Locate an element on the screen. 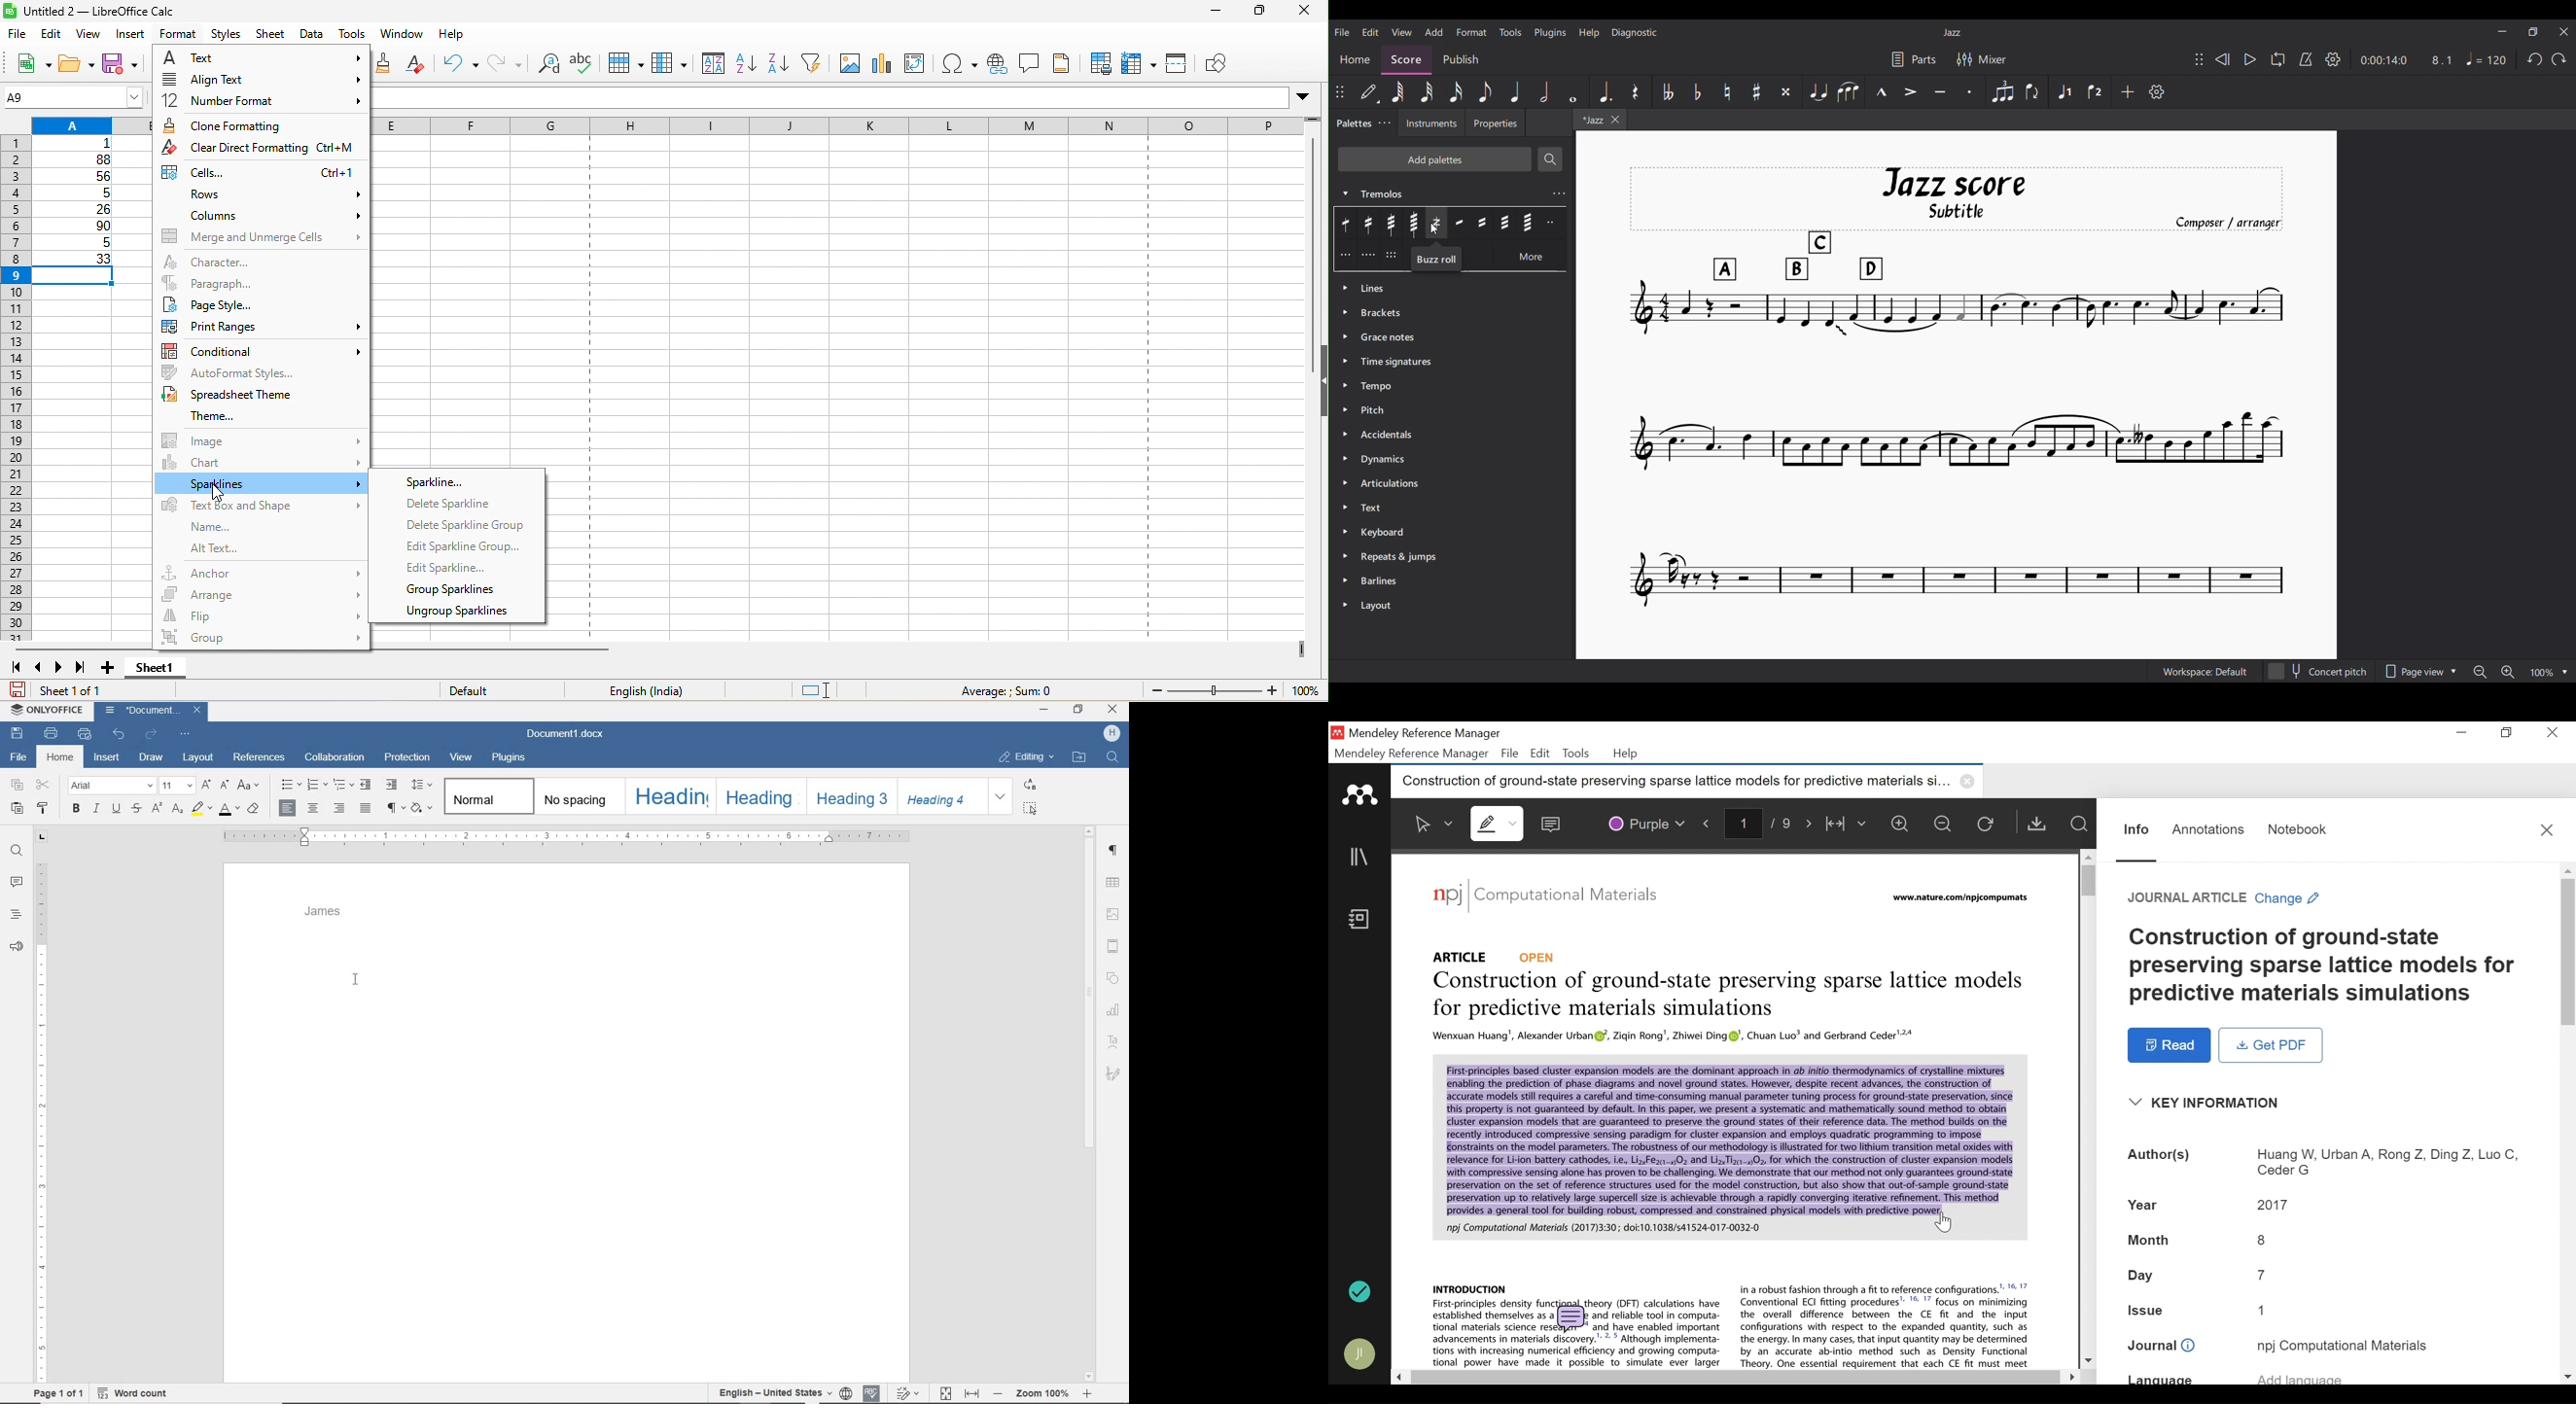  8th through stem is located at coordinates (1347, 222).